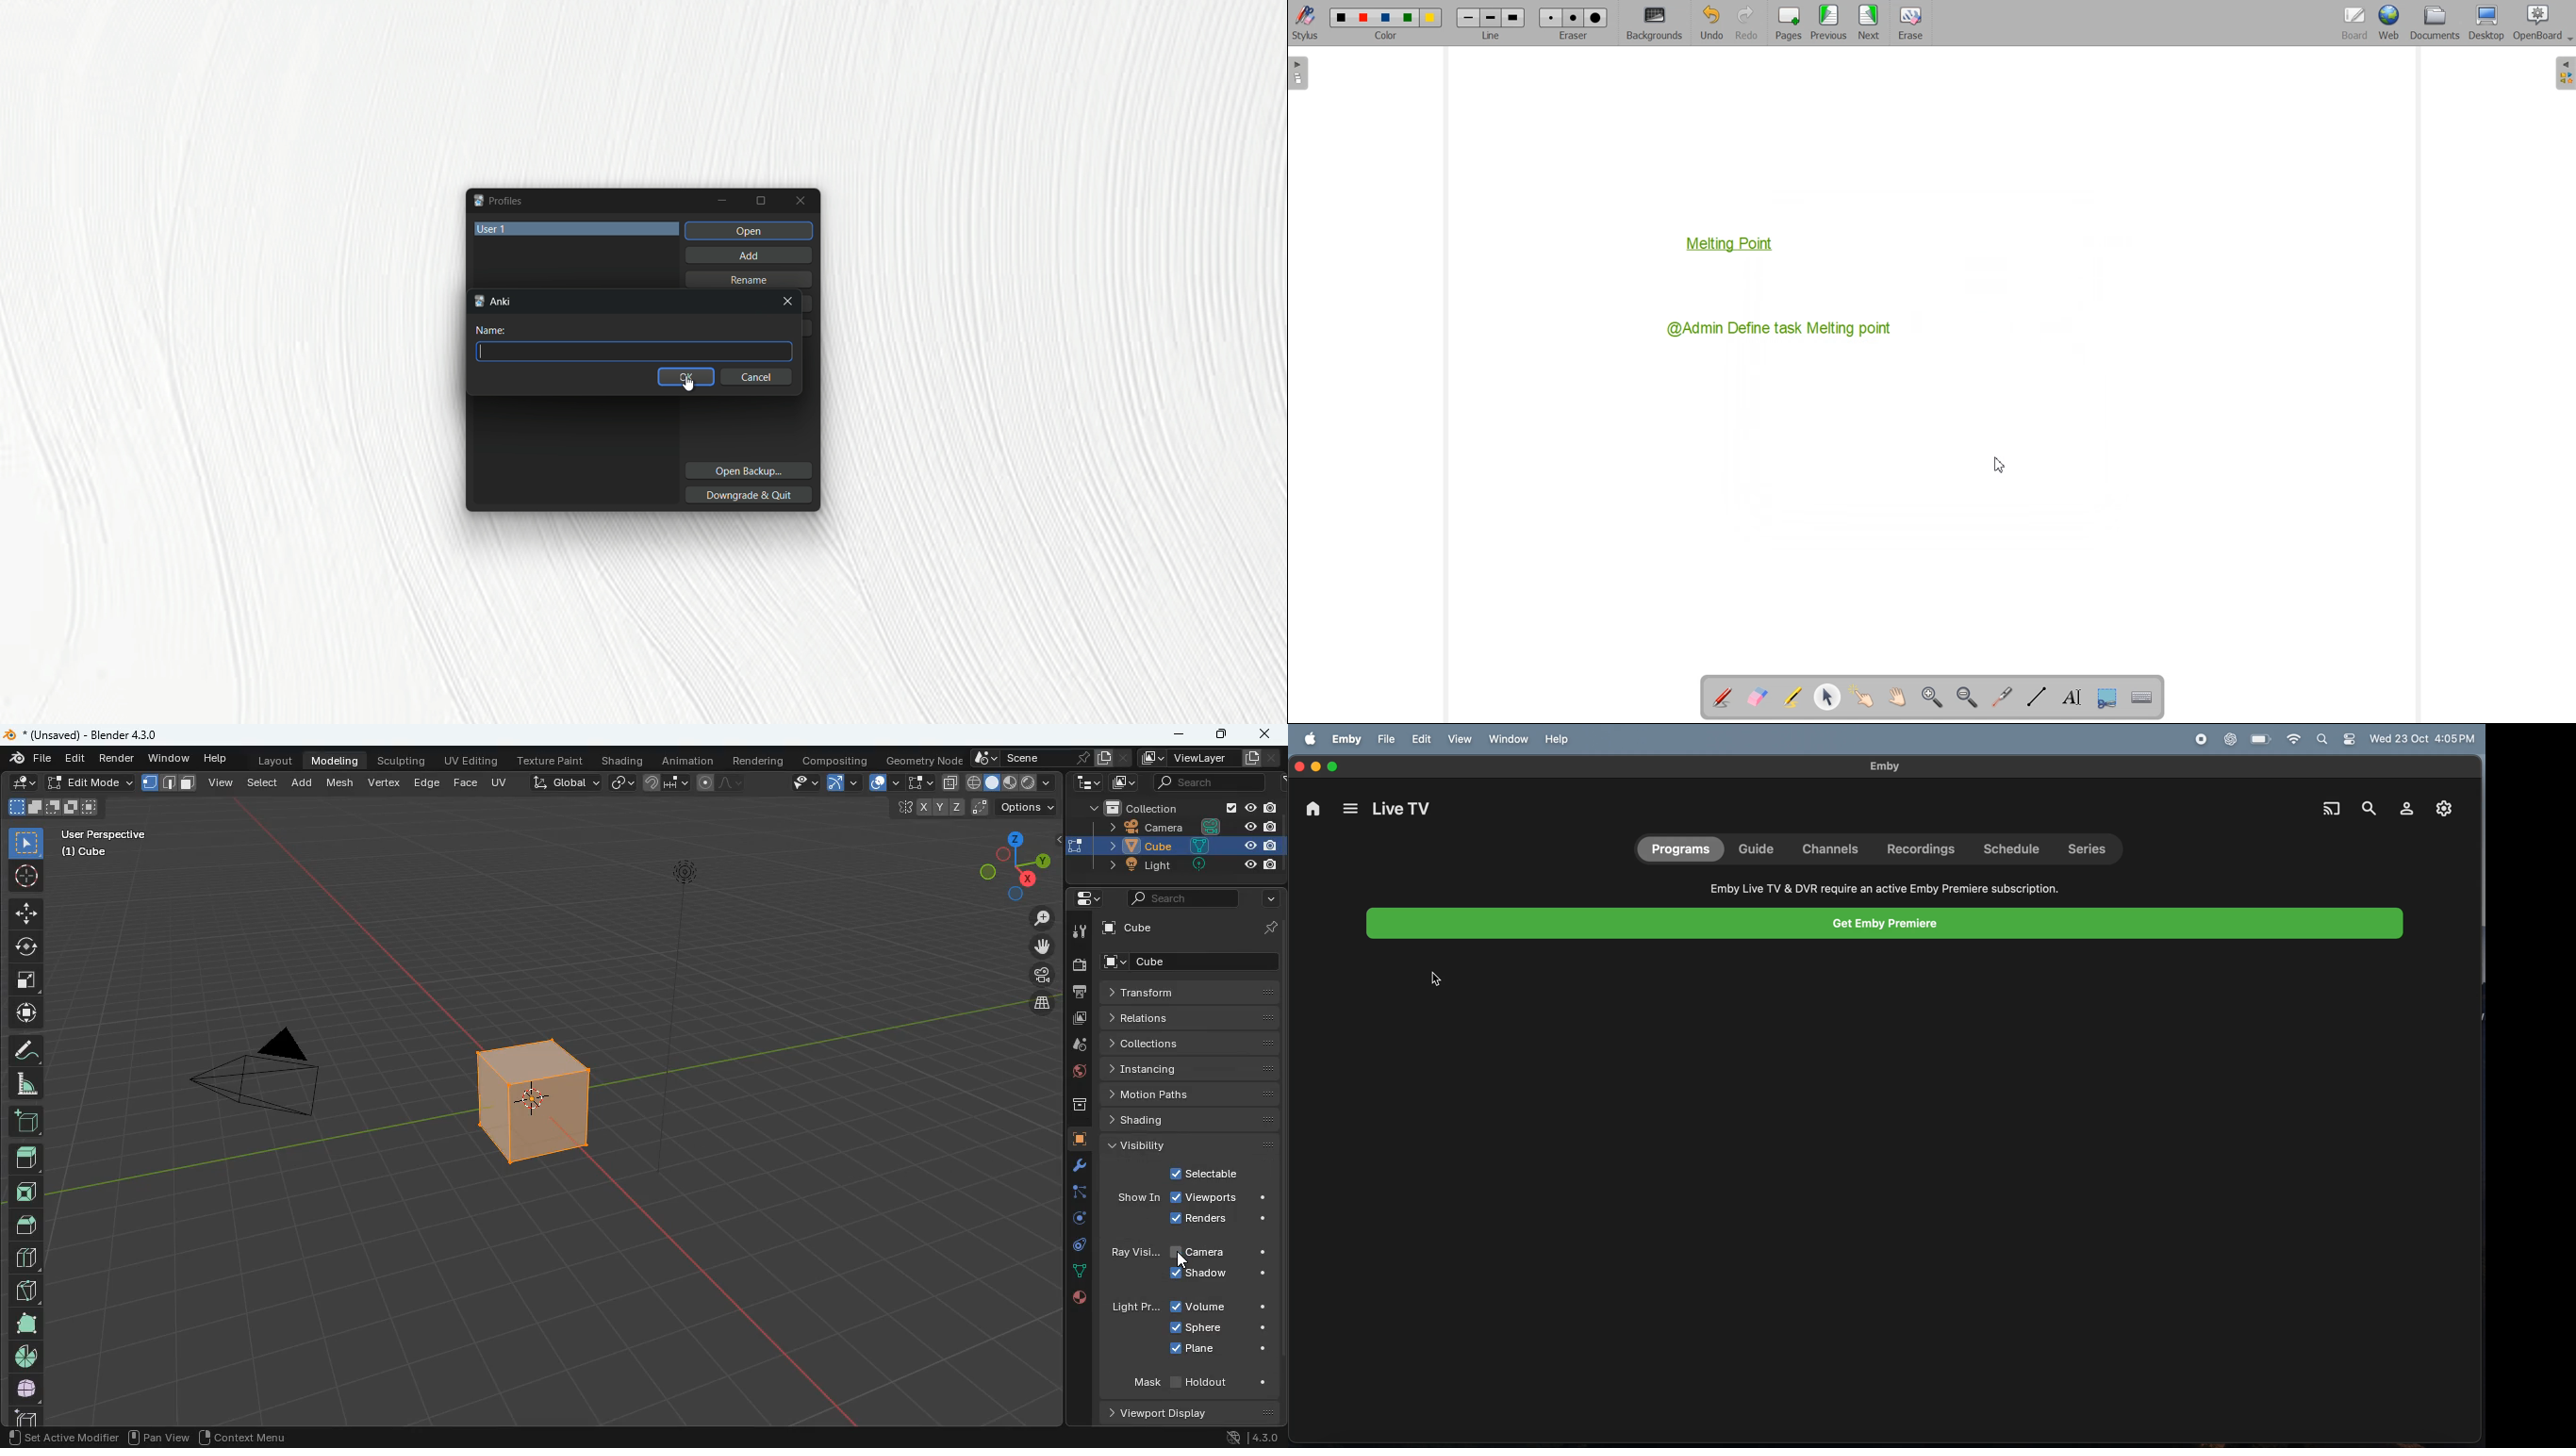 This screenshot has height=1456, width=2576. What do you see at coordinates (25, 914) in the screenshot?
I see `move` at bounding box center [25, 914].